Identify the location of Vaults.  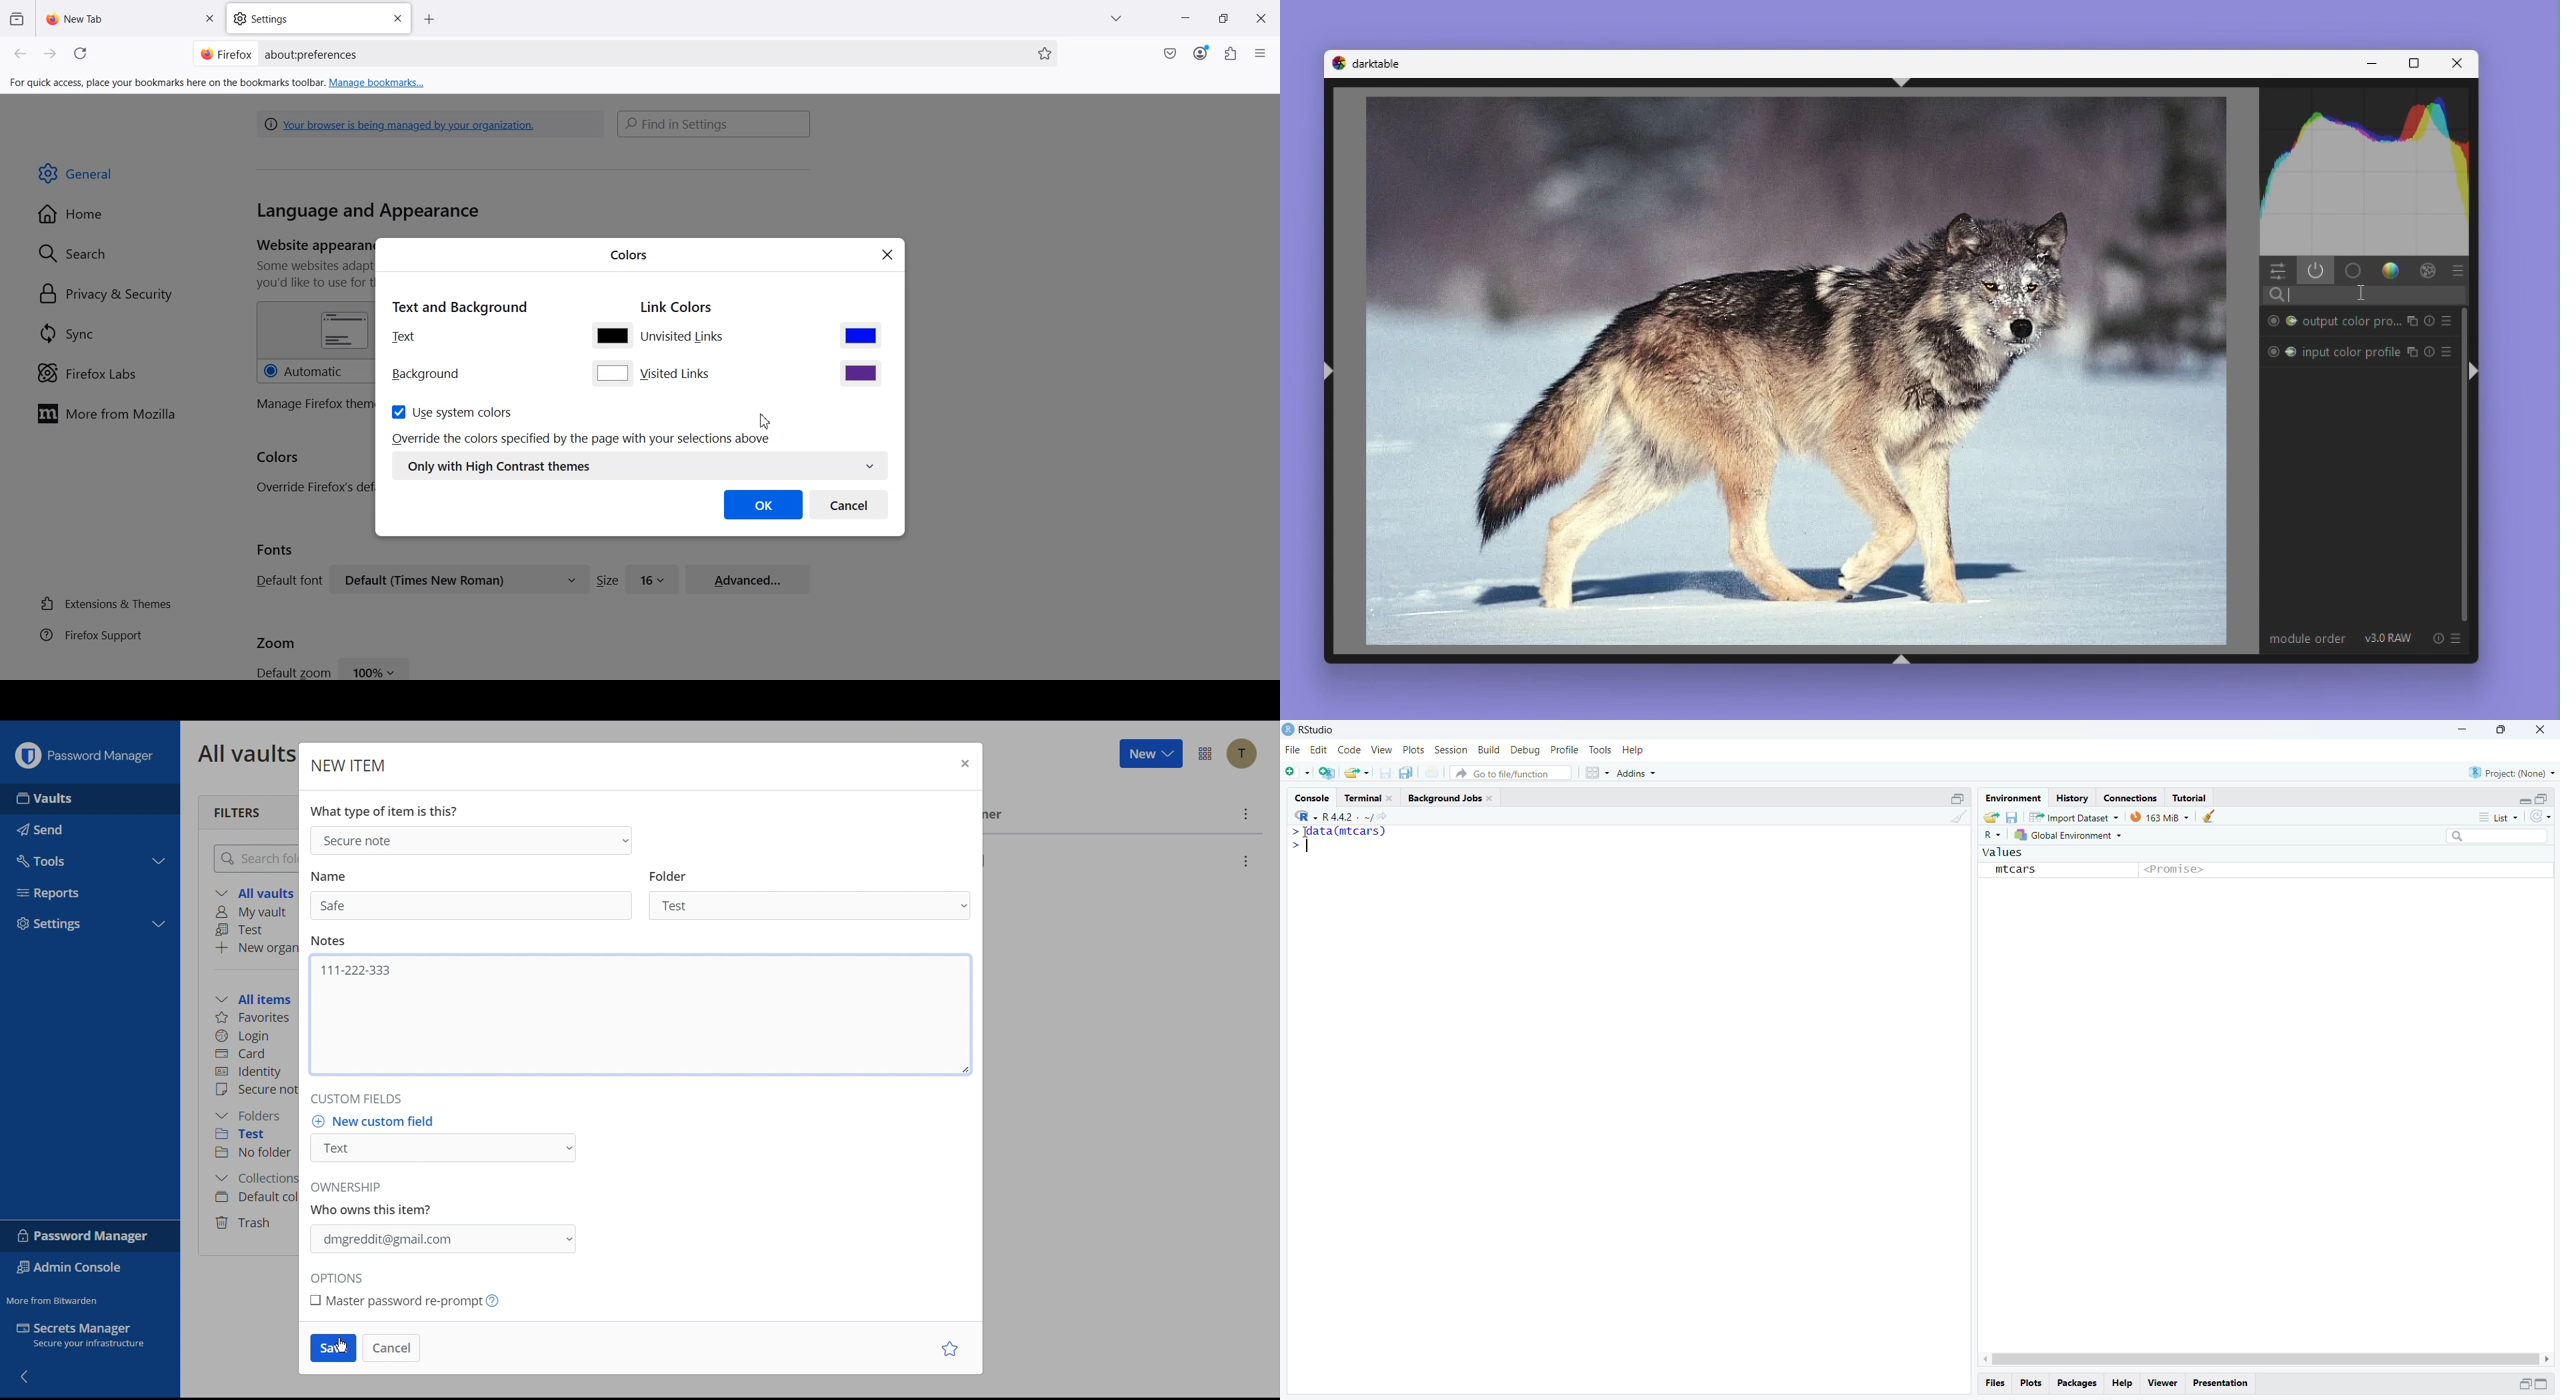
(49, 799).